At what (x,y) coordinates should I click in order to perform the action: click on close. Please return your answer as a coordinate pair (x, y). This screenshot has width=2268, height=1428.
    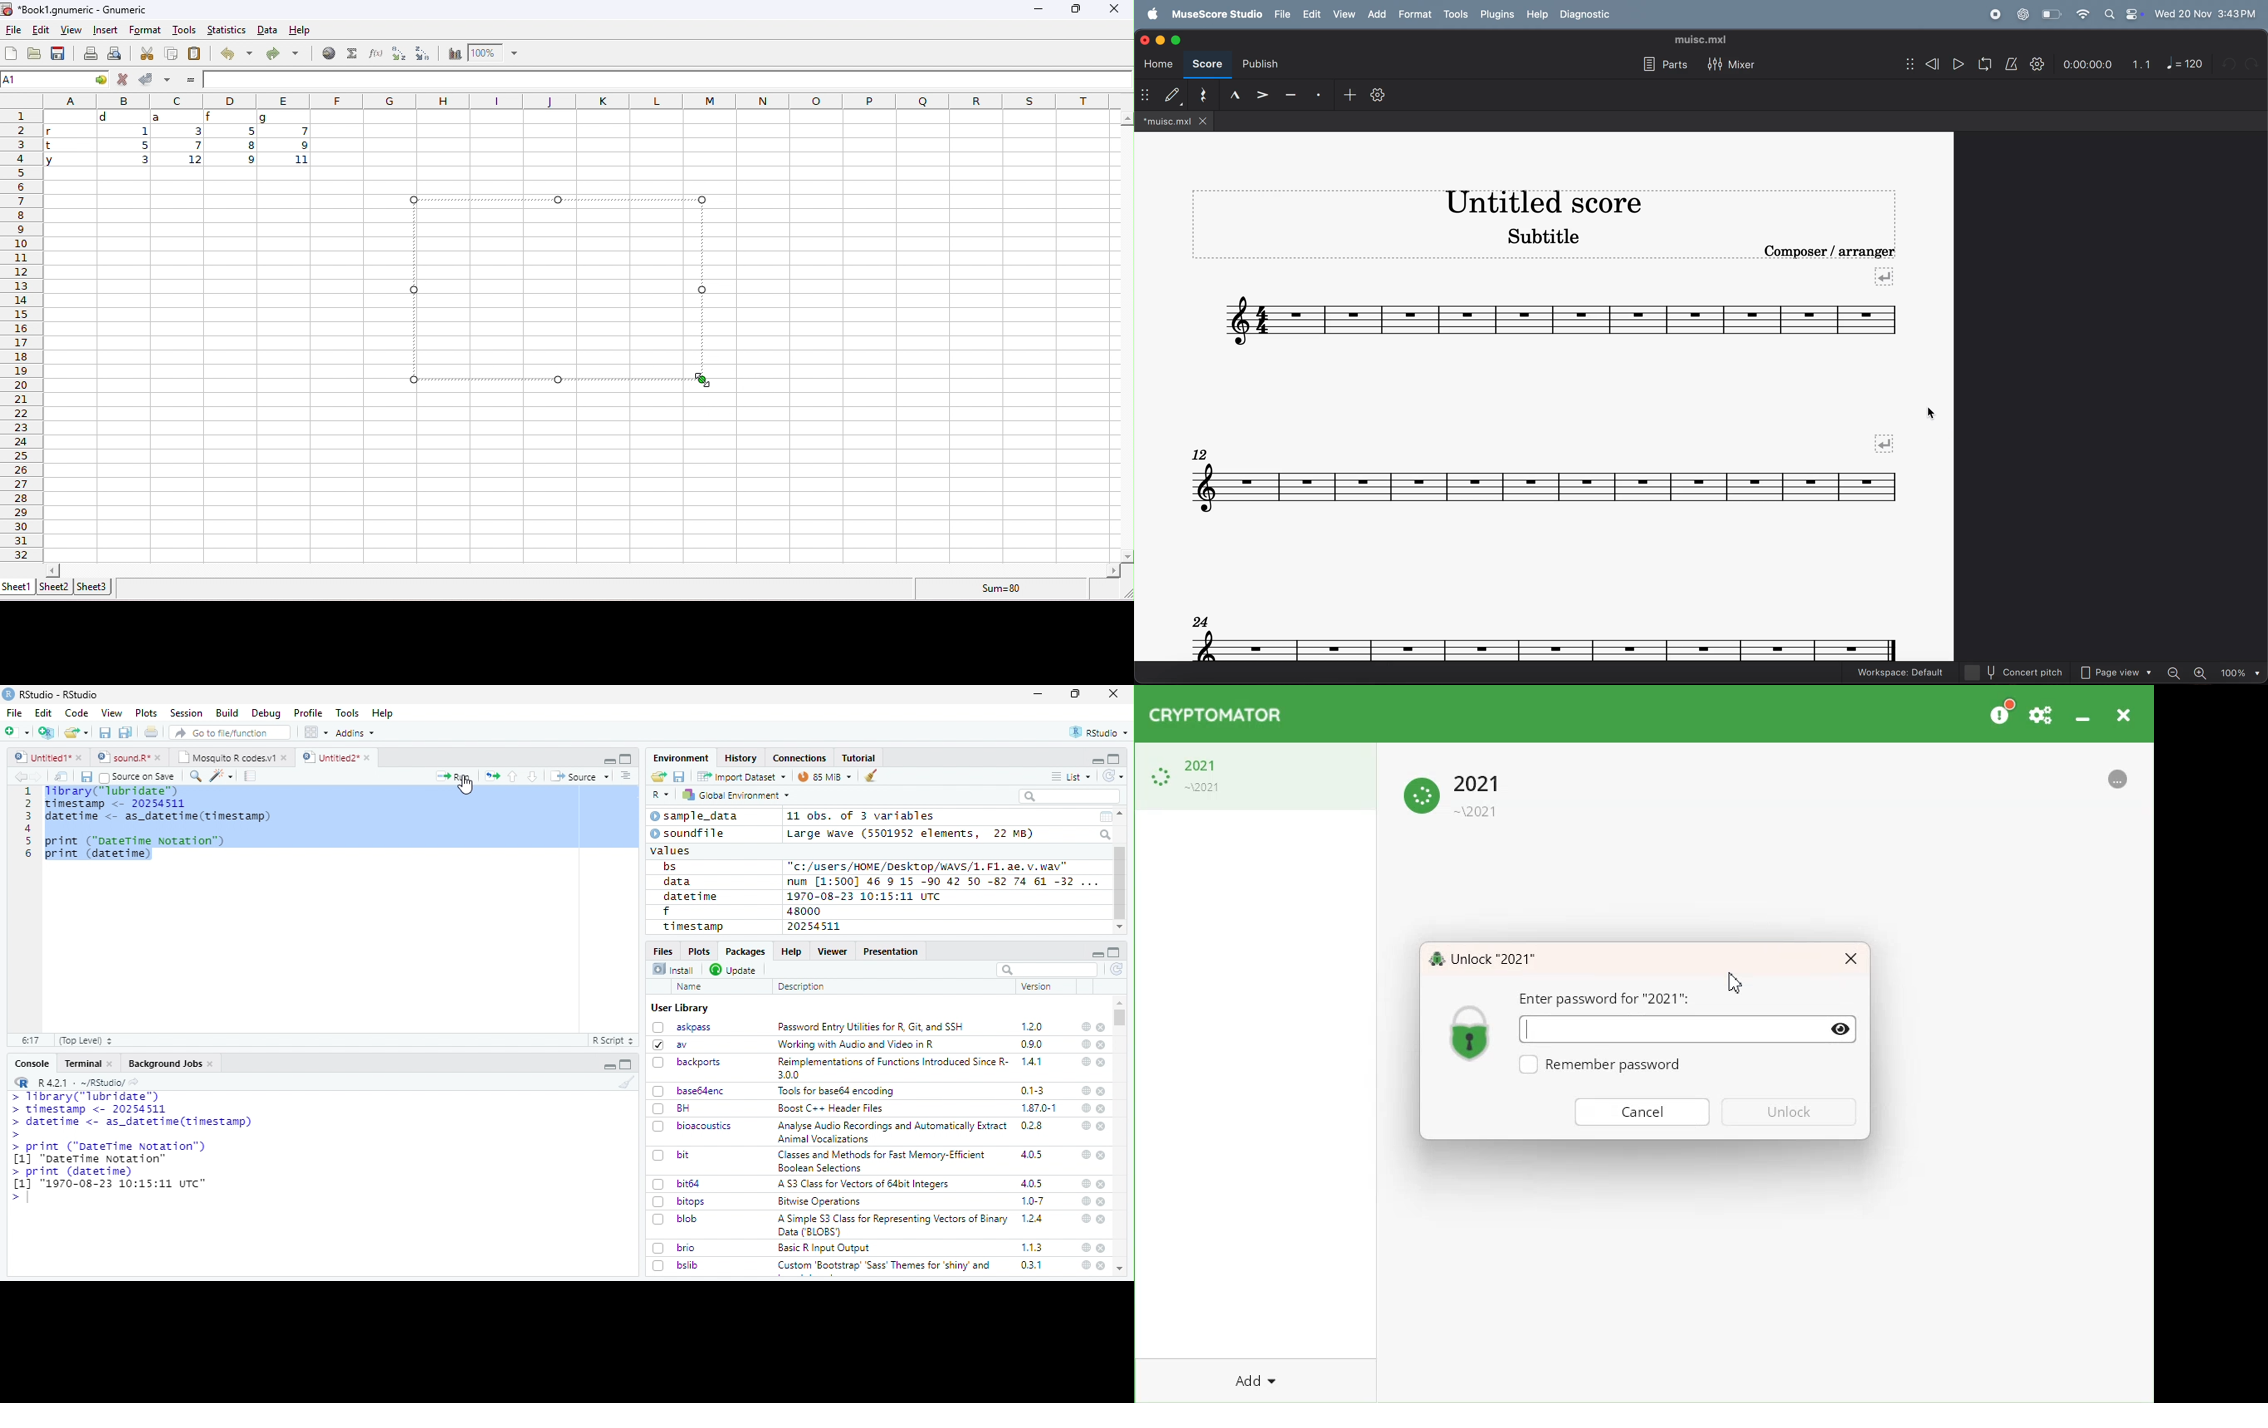
    Looking at the image, I should click on (1102, 1185).